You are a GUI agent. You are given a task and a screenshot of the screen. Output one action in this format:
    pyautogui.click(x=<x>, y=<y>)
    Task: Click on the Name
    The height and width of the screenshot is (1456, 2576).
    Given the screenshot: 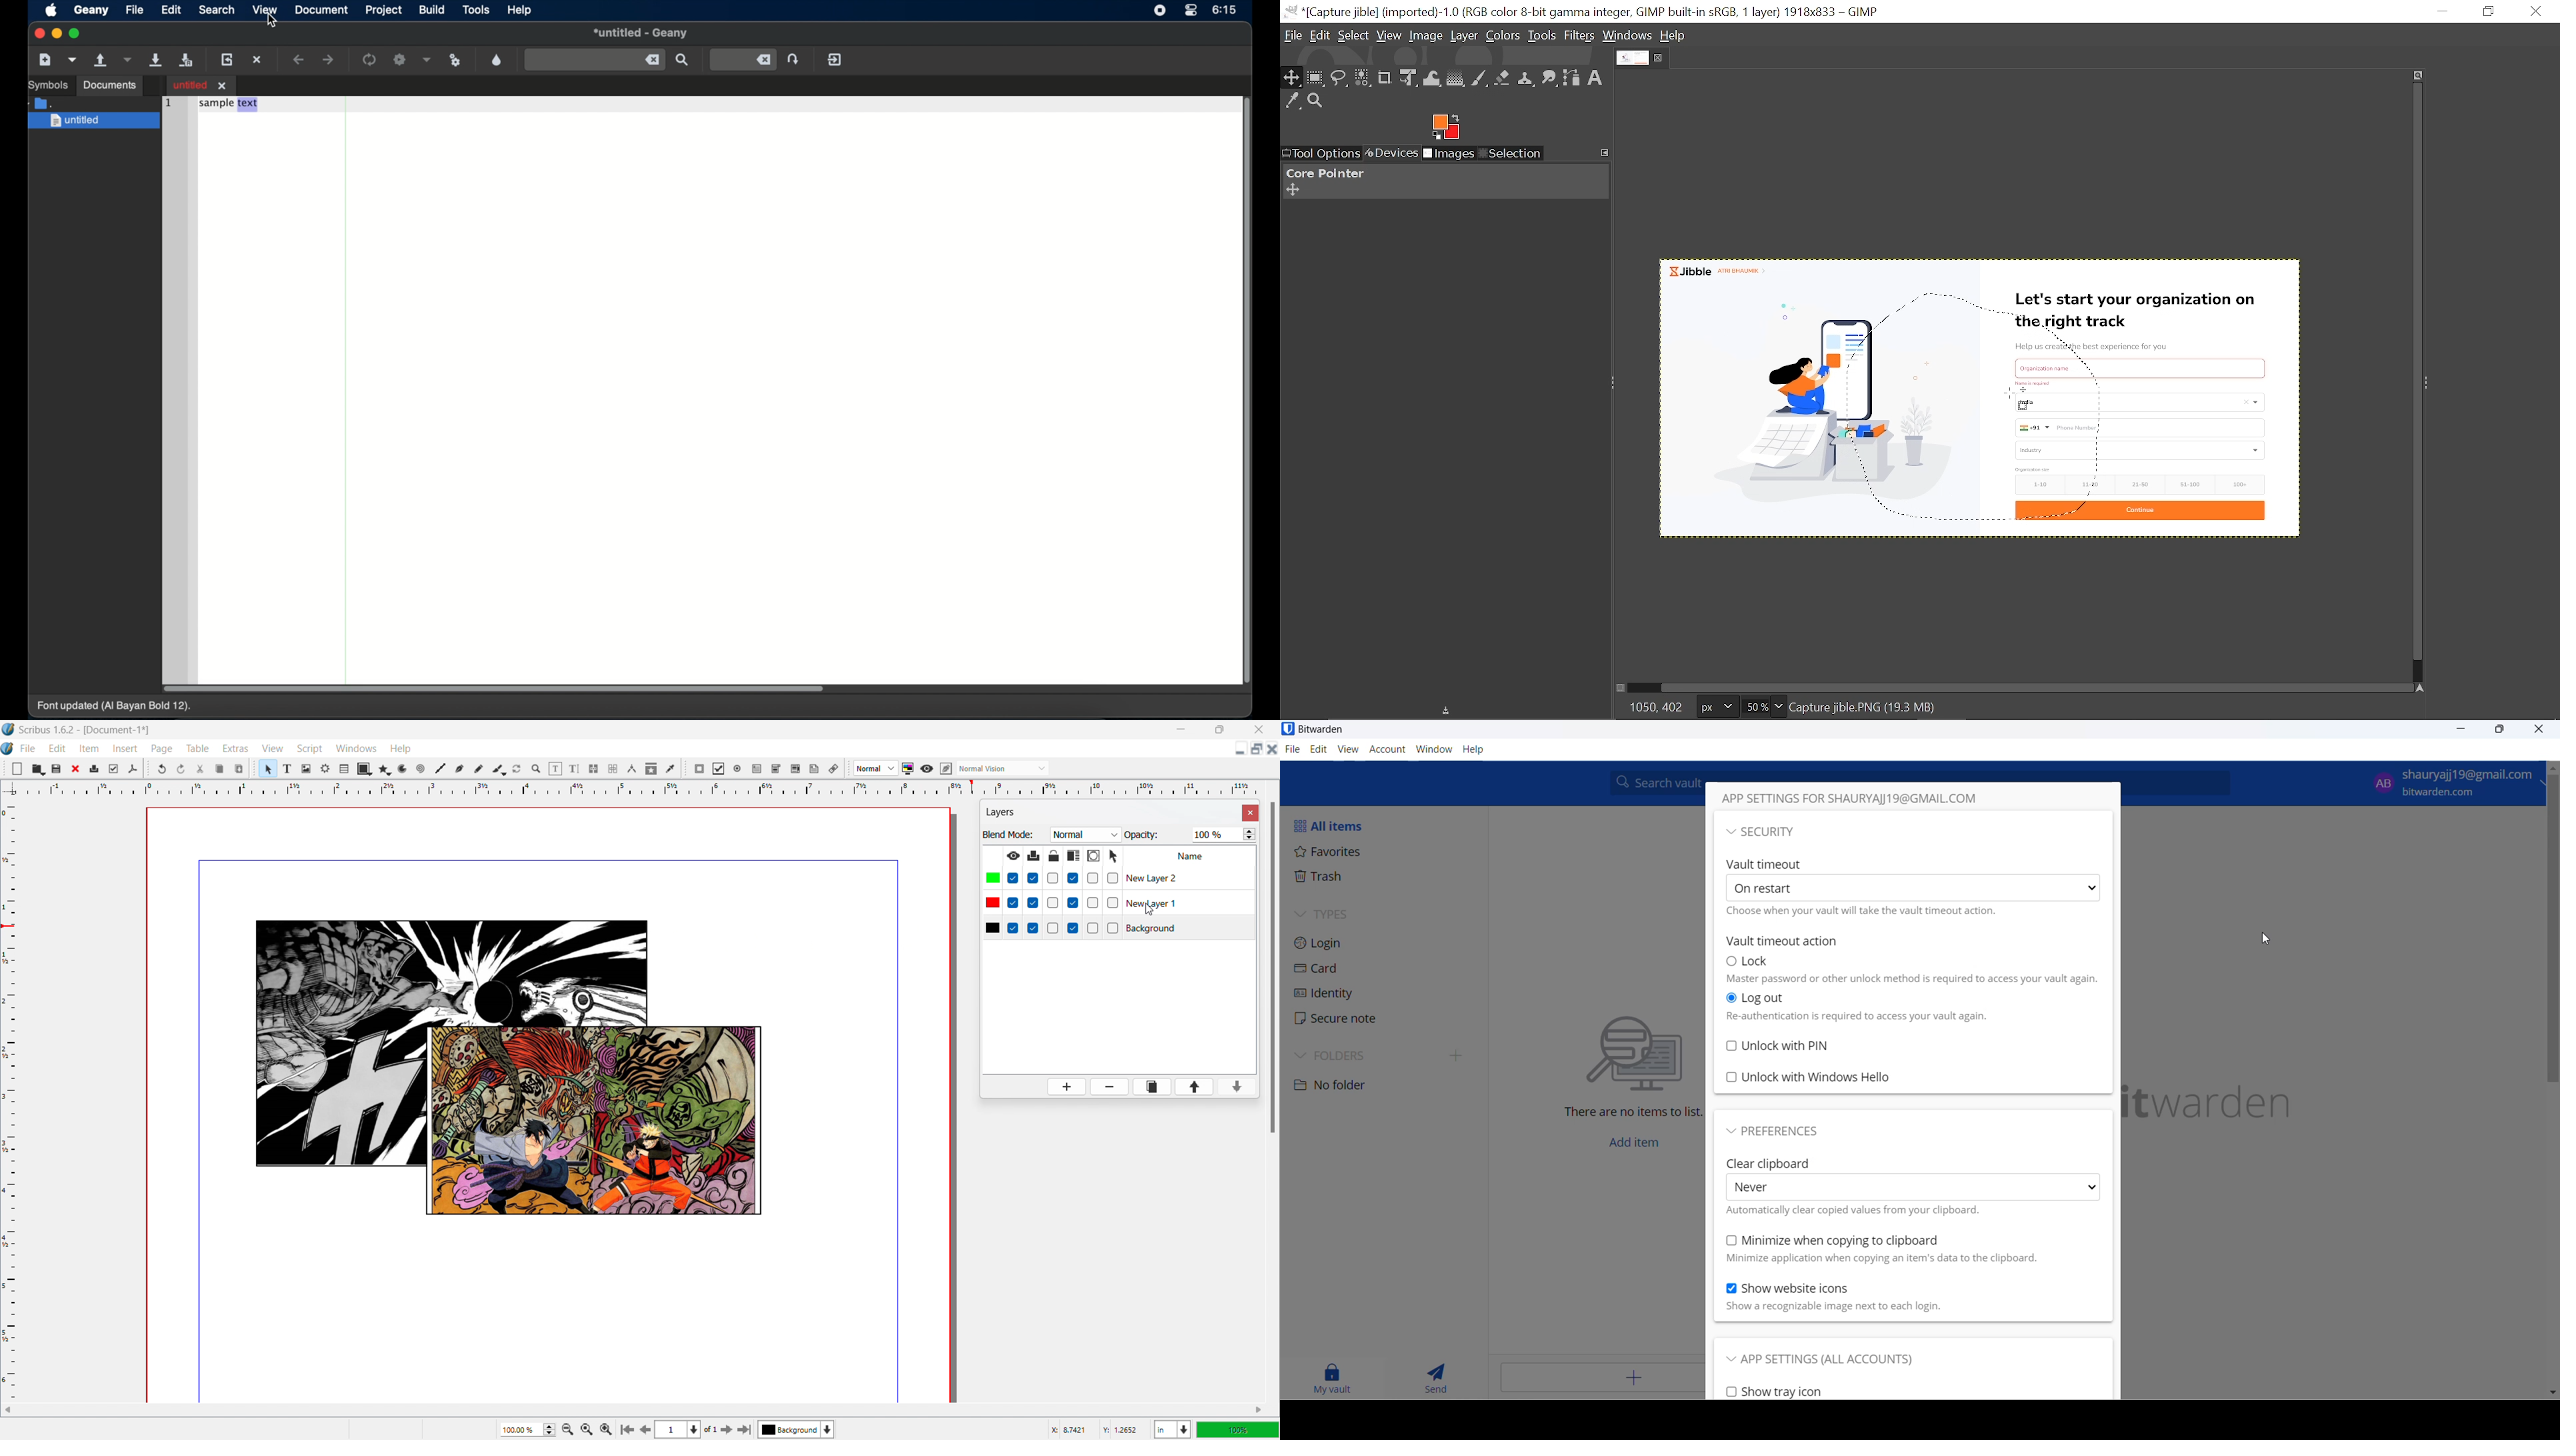 What is the action you would take?
    pyautogui.click(x=1191, y=856)
    